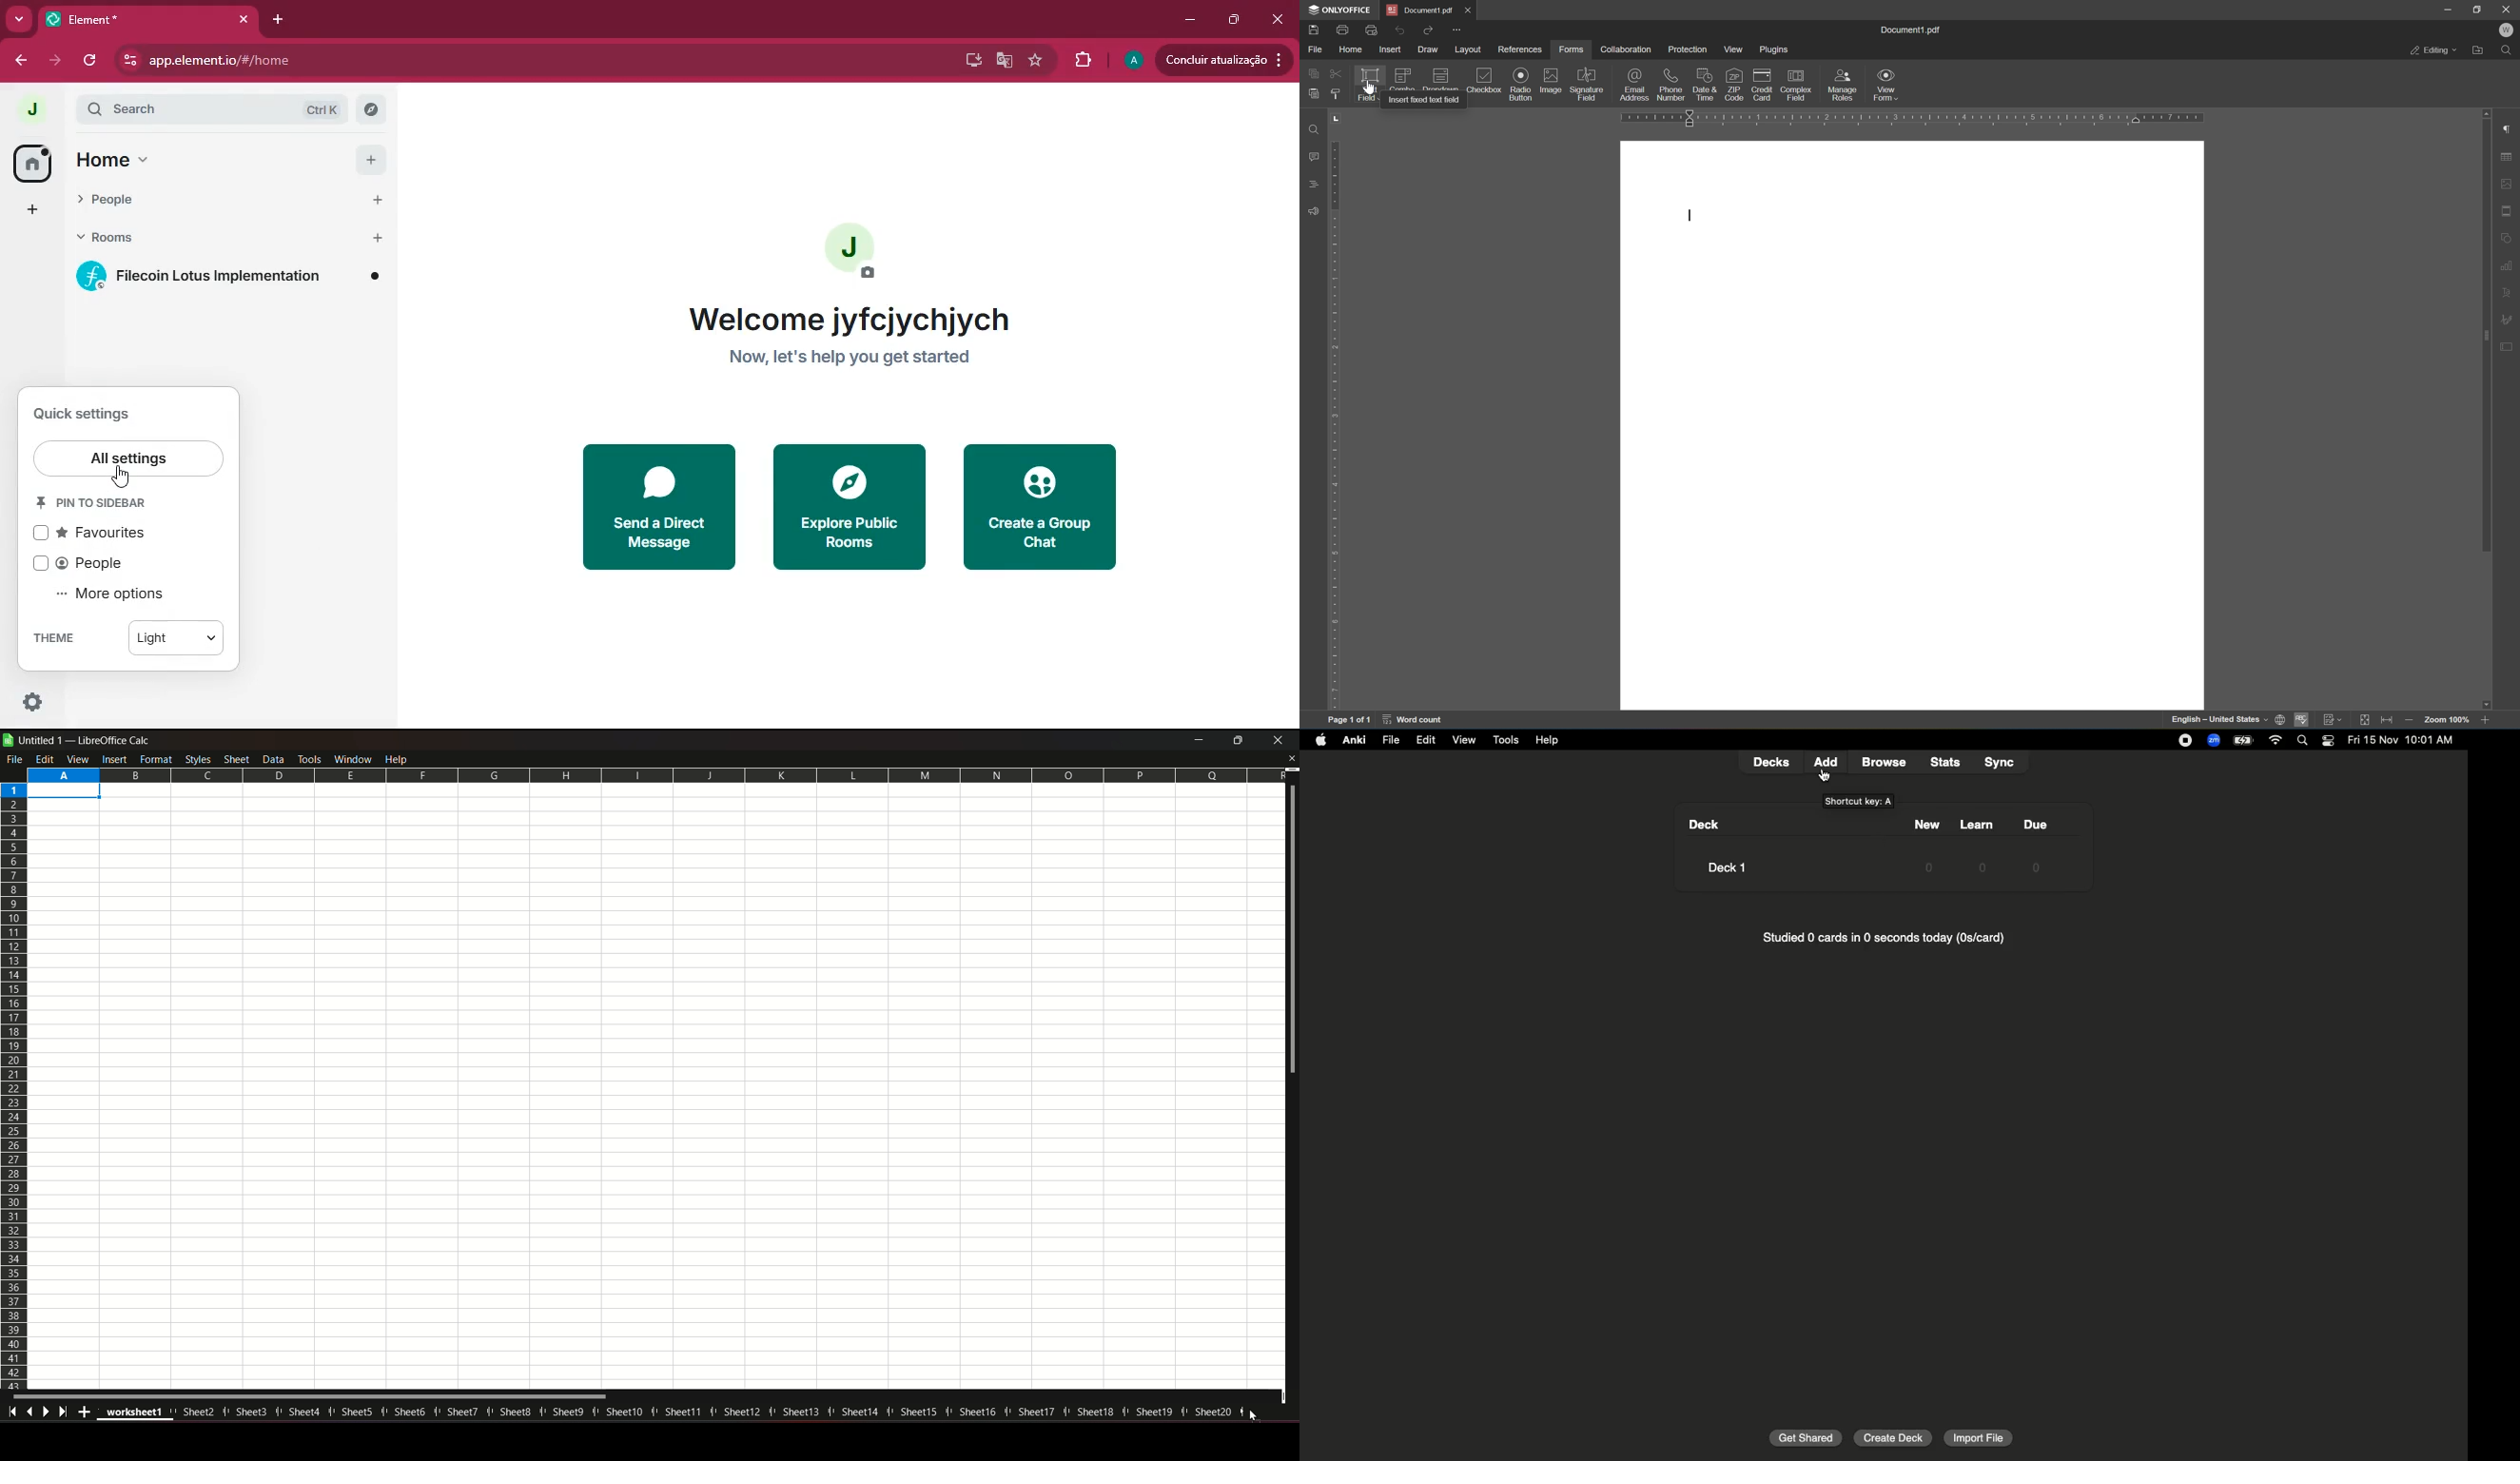 The image size is (2520, 1484). I want to click on , so click(1520, 84).